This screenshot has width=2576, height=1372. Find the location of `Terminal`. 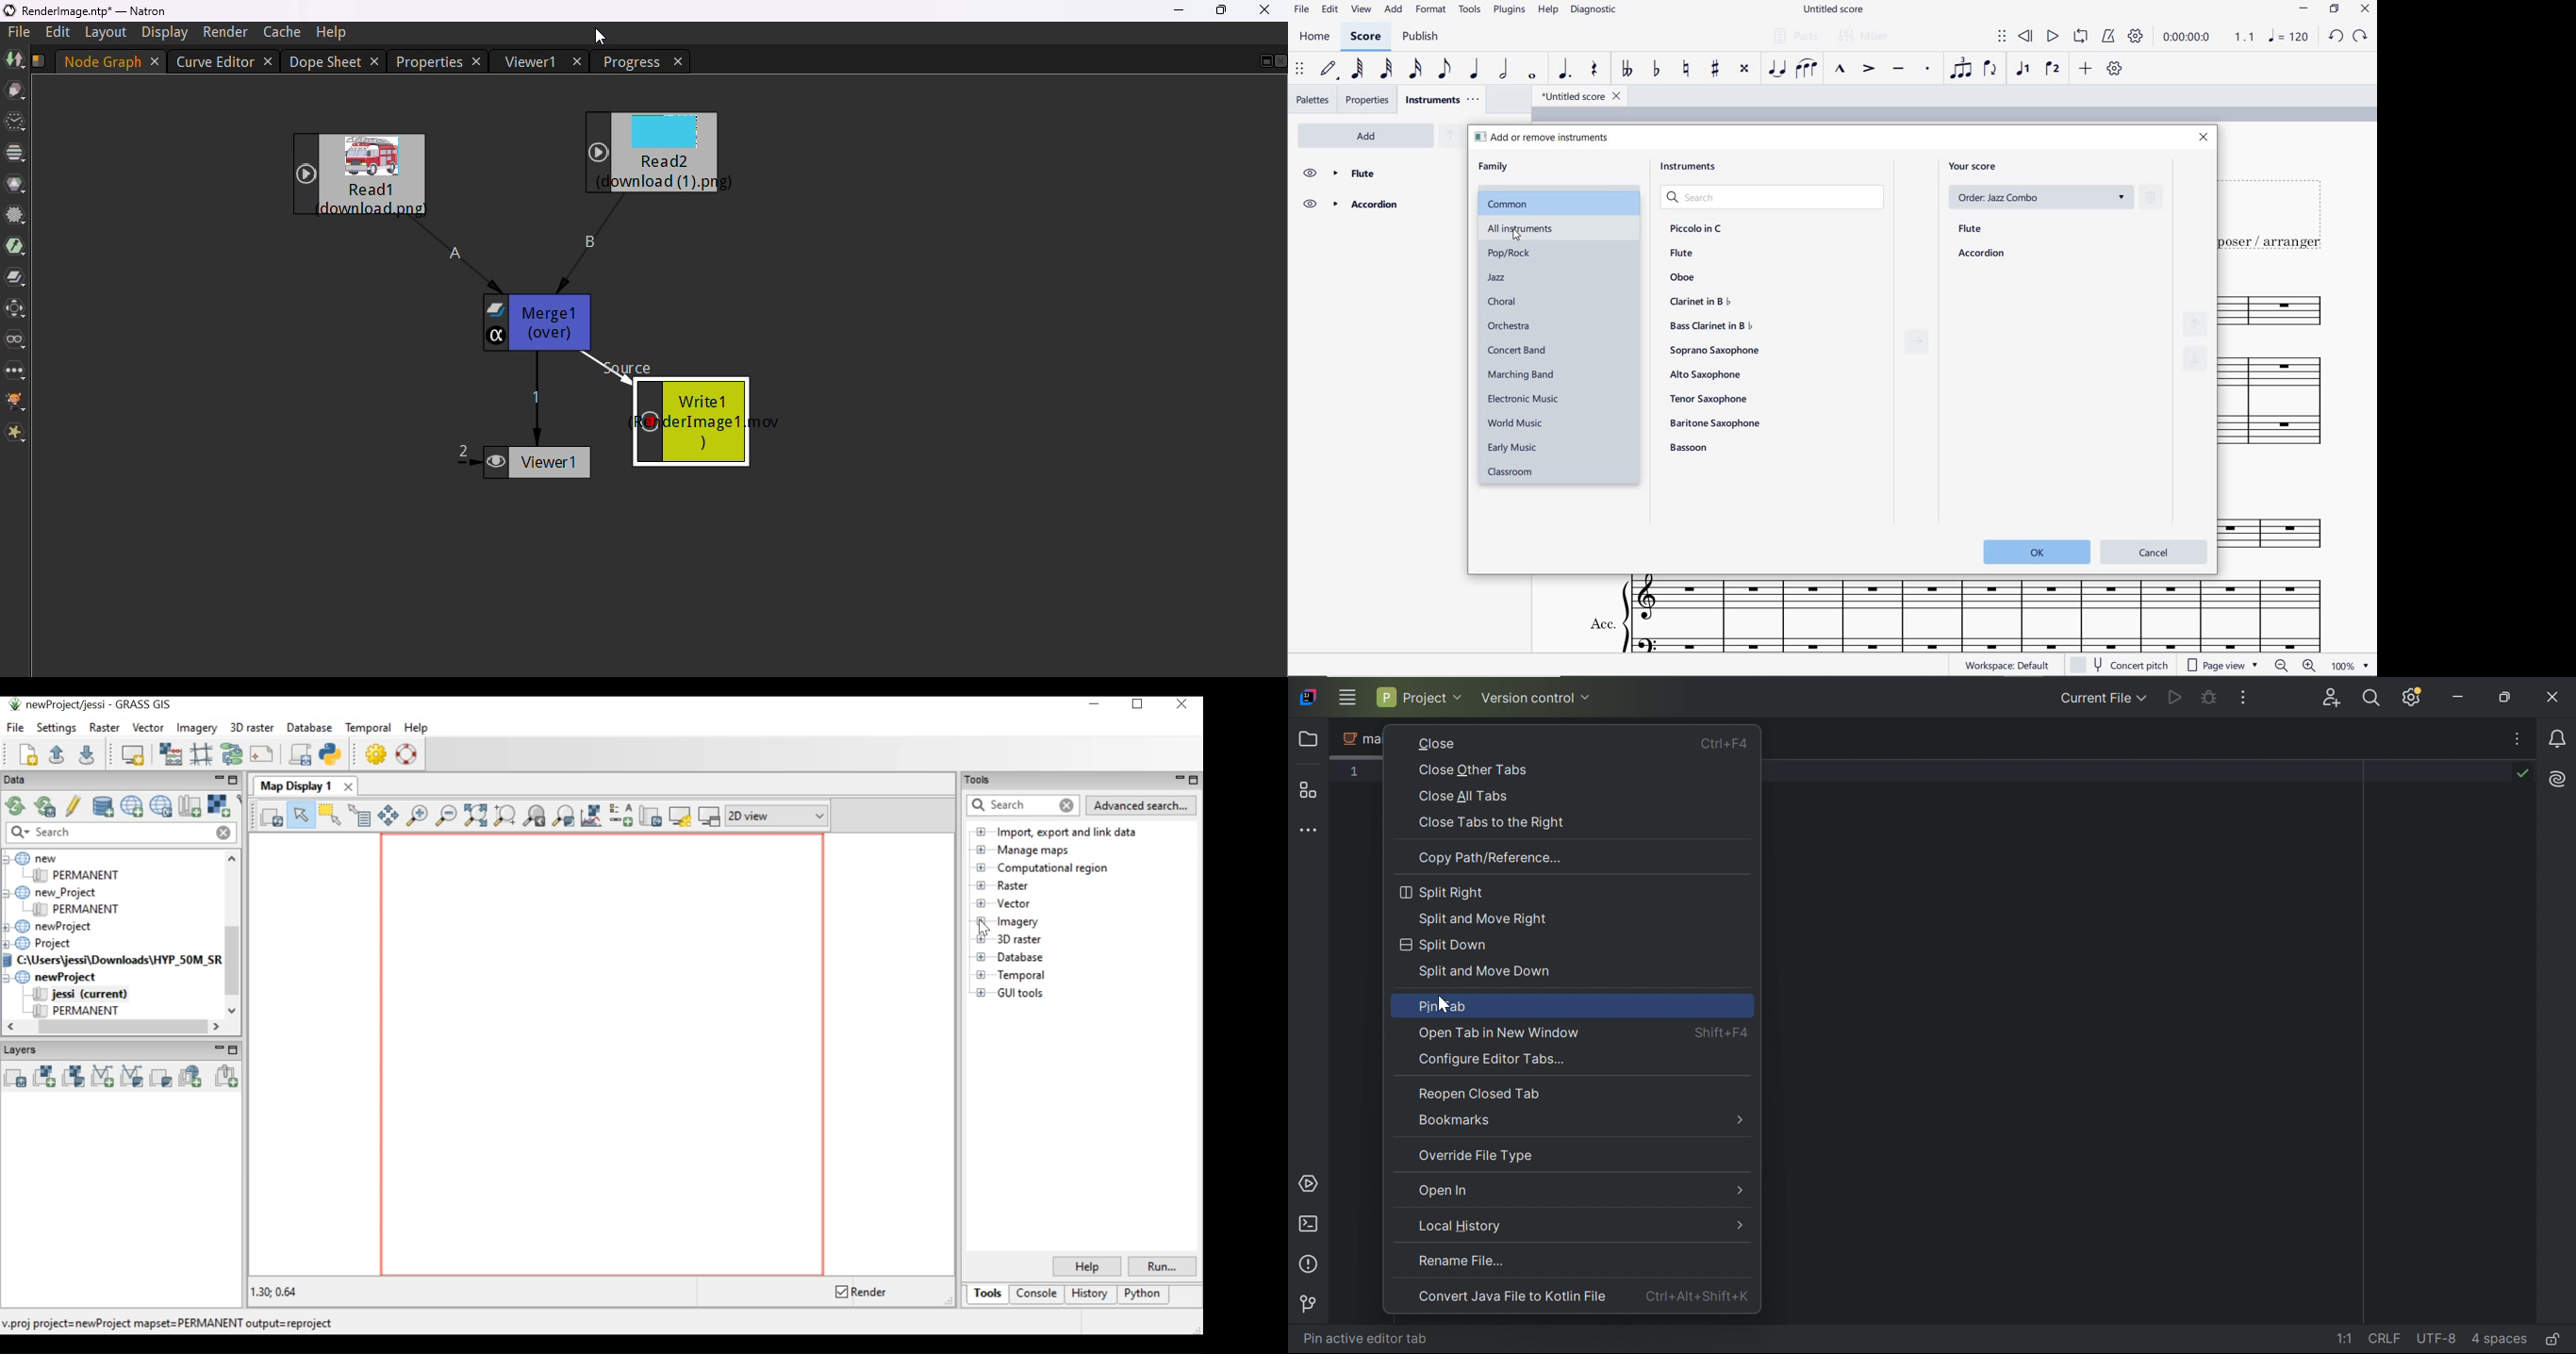

Terminal is located at coordinates (1310, 1226).